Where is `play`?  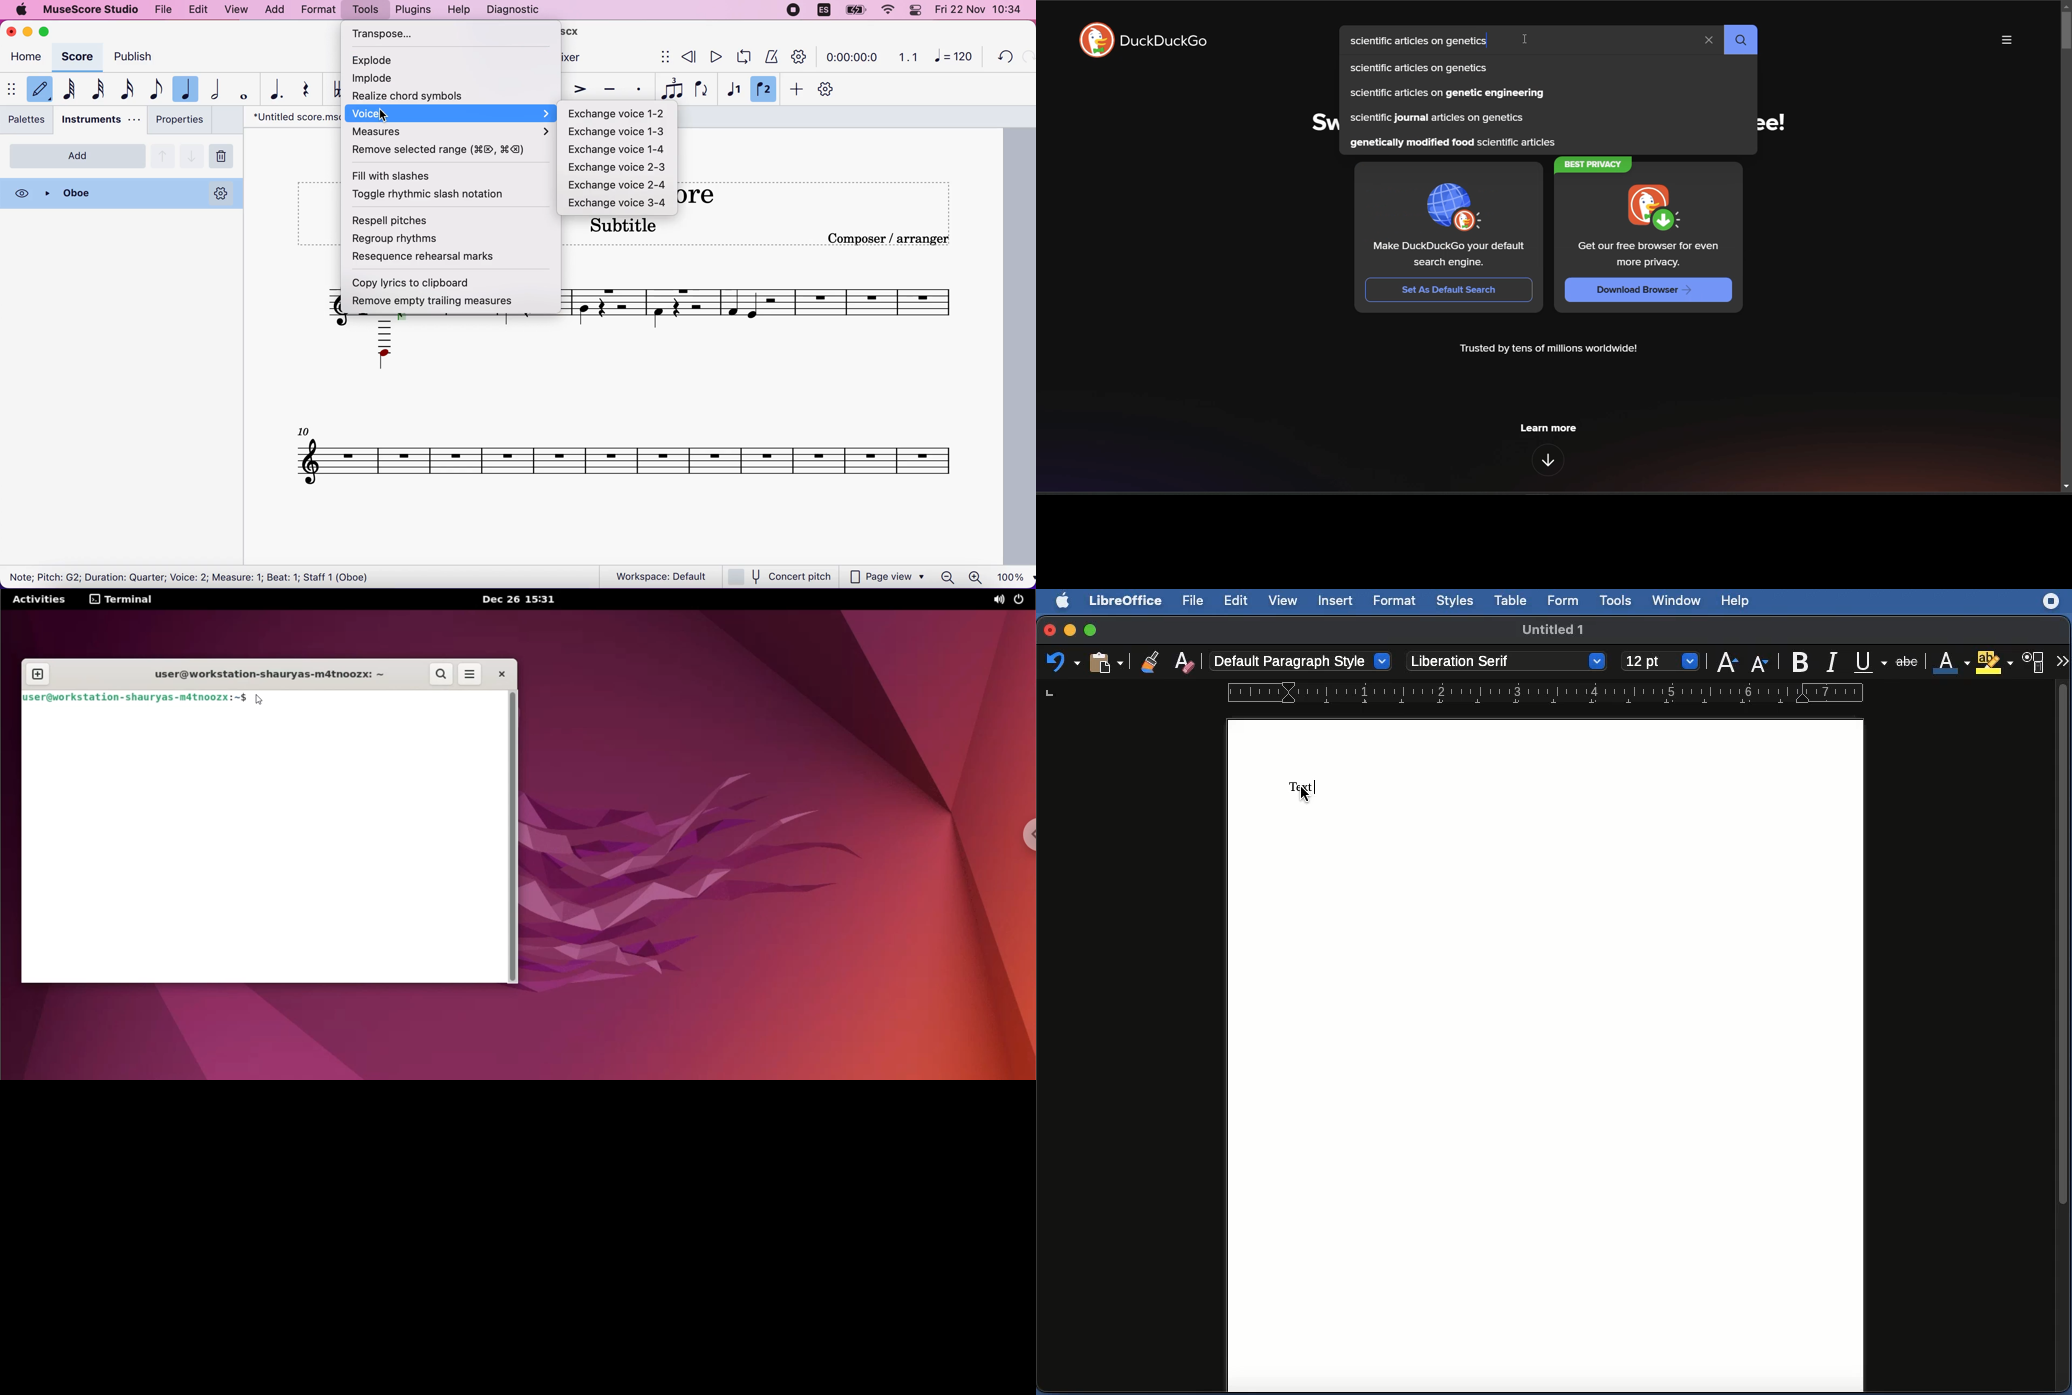
play is located at coordinates (712, 58).